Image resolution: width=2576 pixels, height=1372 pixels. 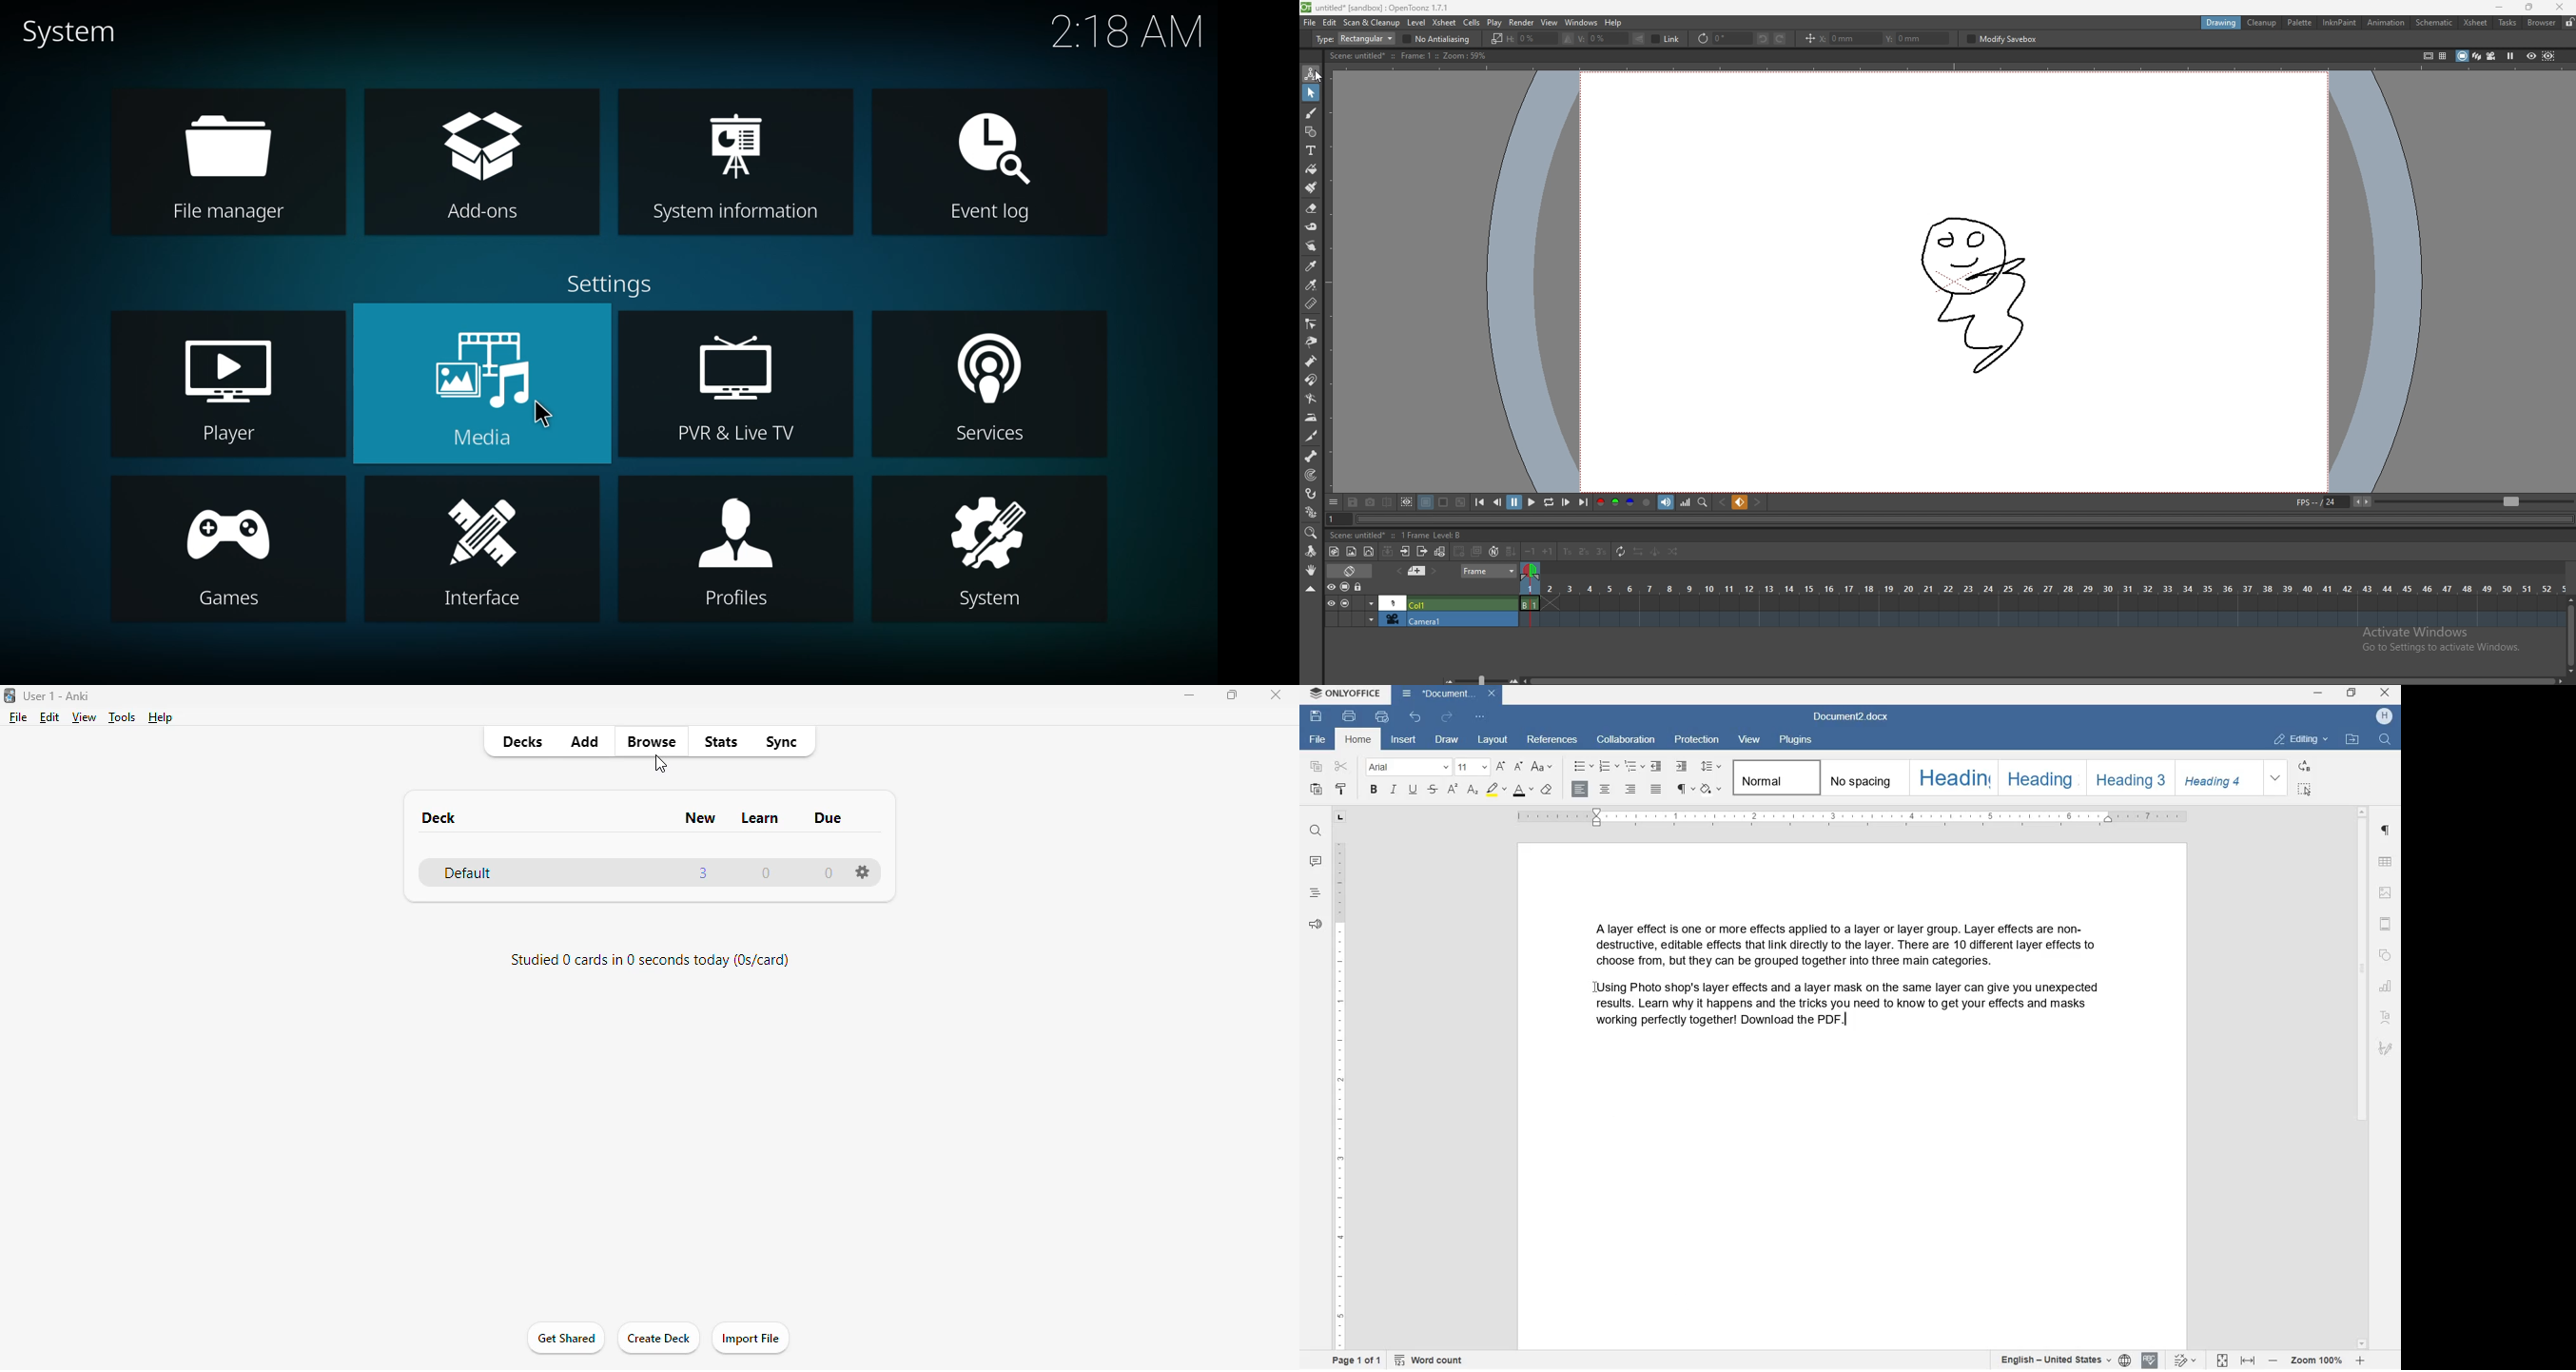 What do you see at coordinates (1724, 502) in the screenshot?
I see `previous key` at bounding box center [1724, 502].